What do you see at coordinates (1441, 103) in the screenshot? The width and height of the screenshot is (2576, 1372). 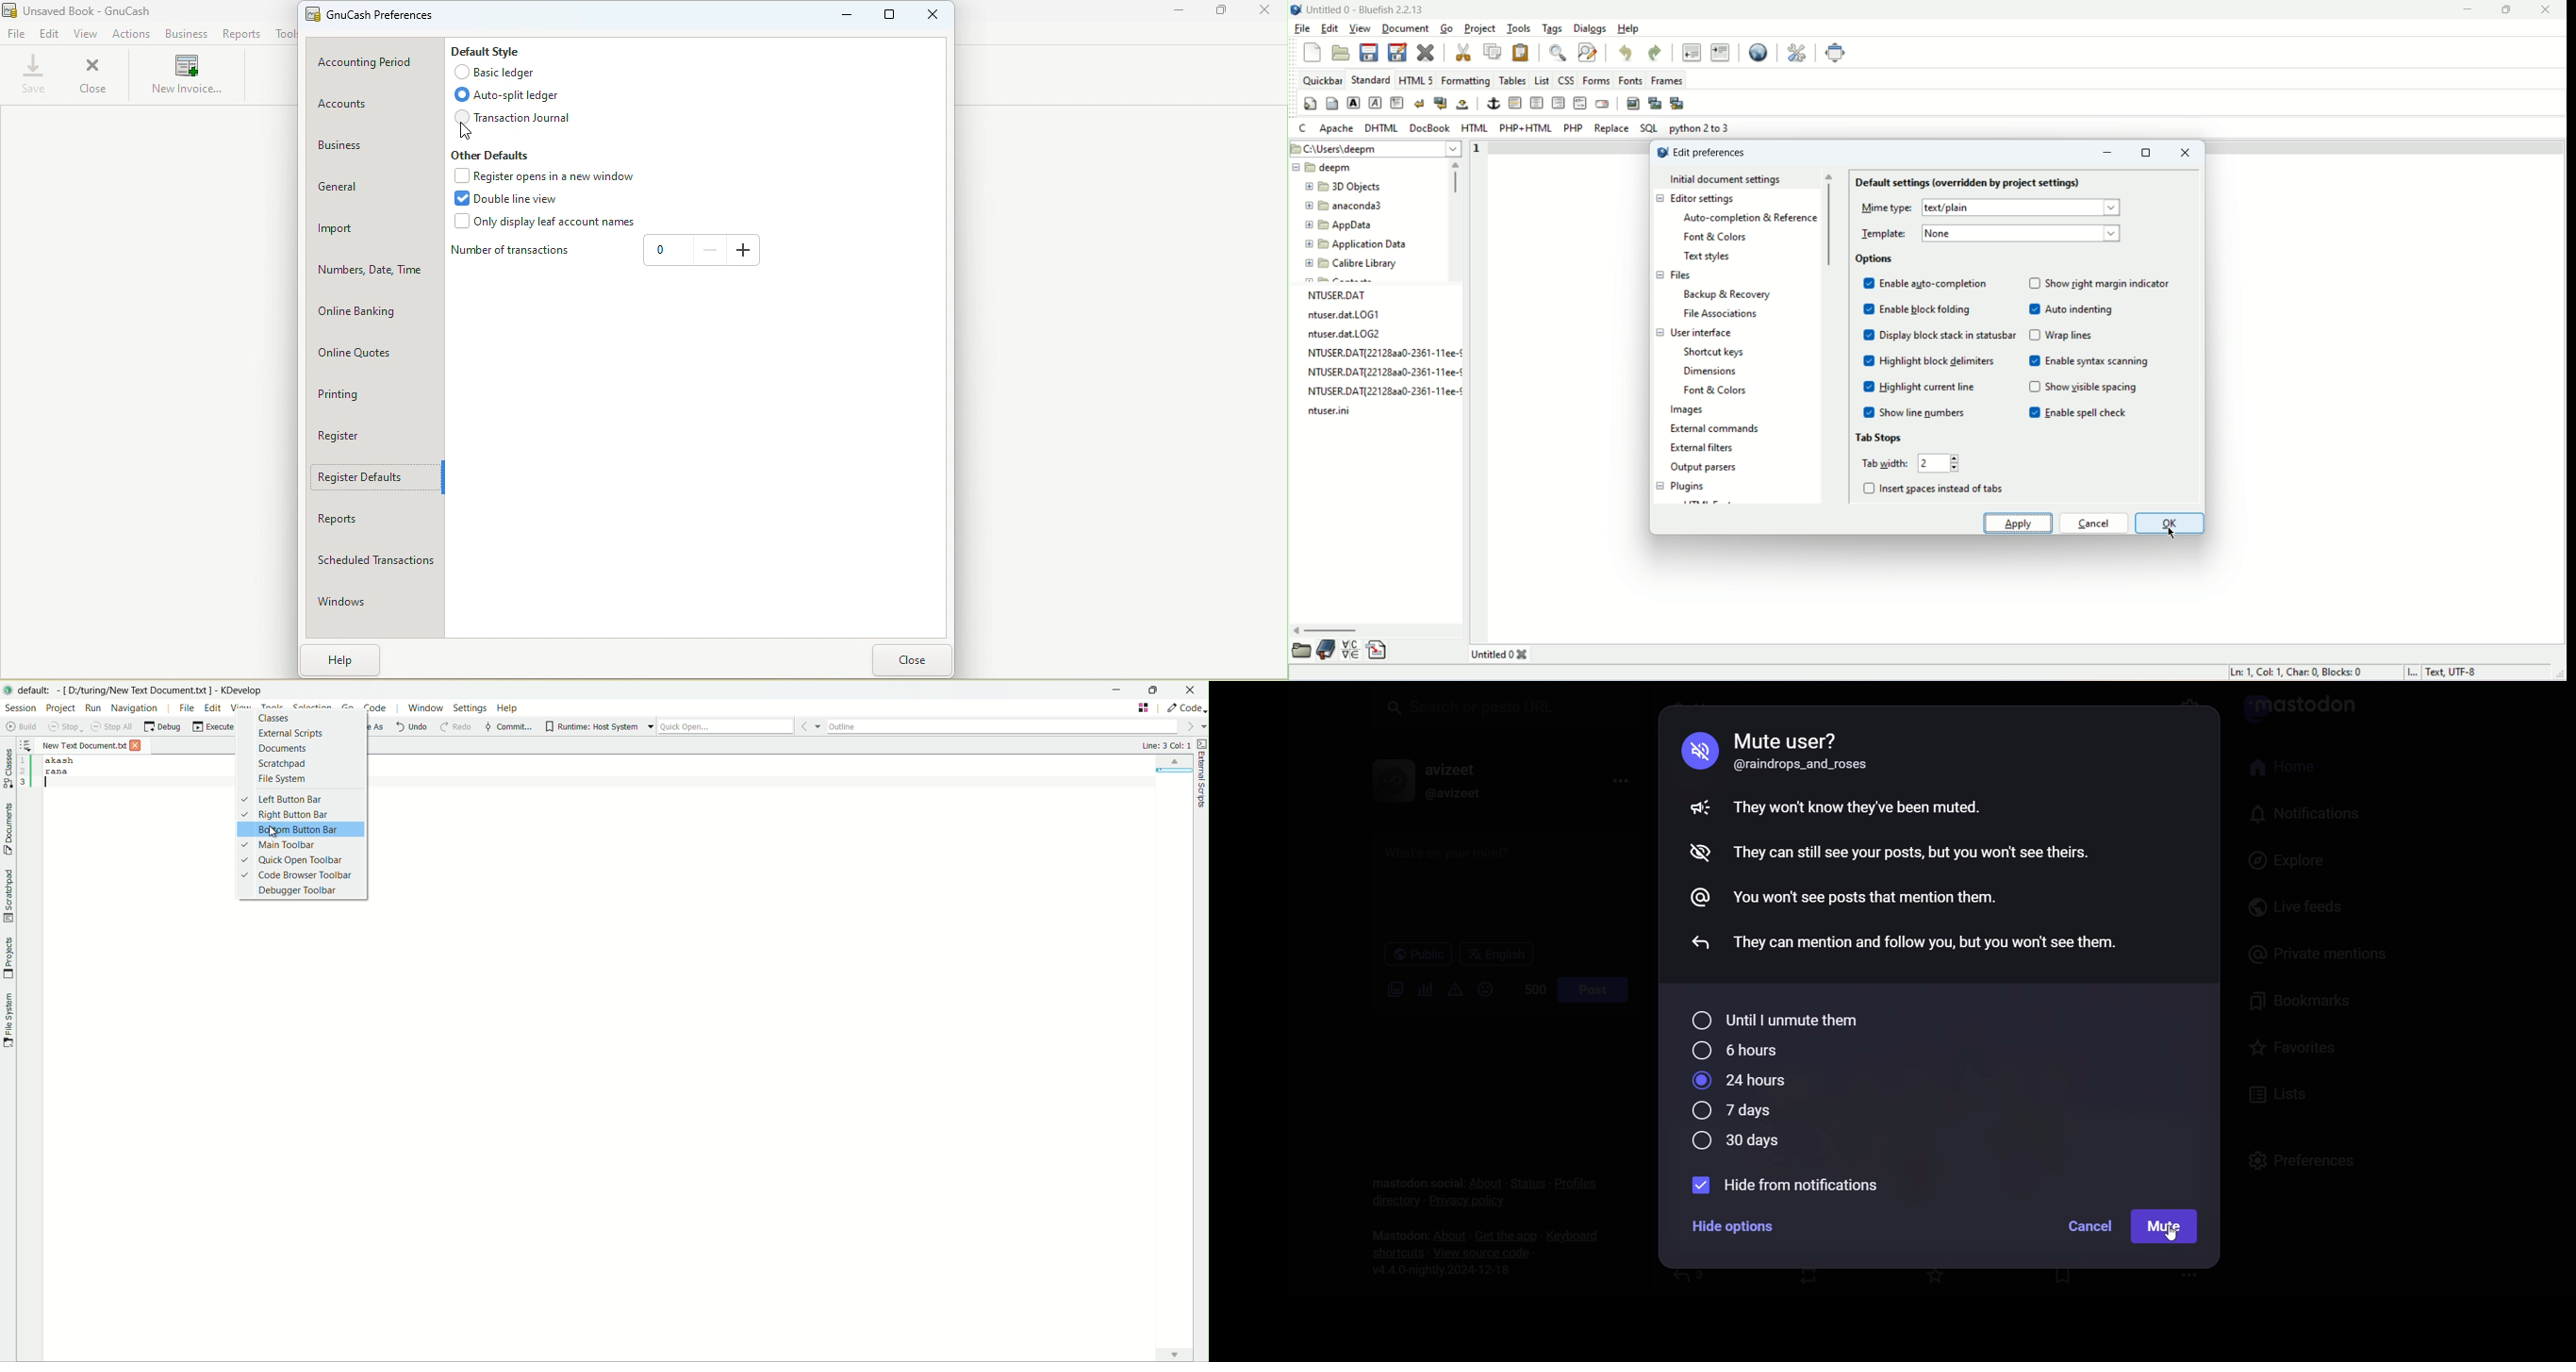 I see `break and clear` at bounding box center [1441, 103].